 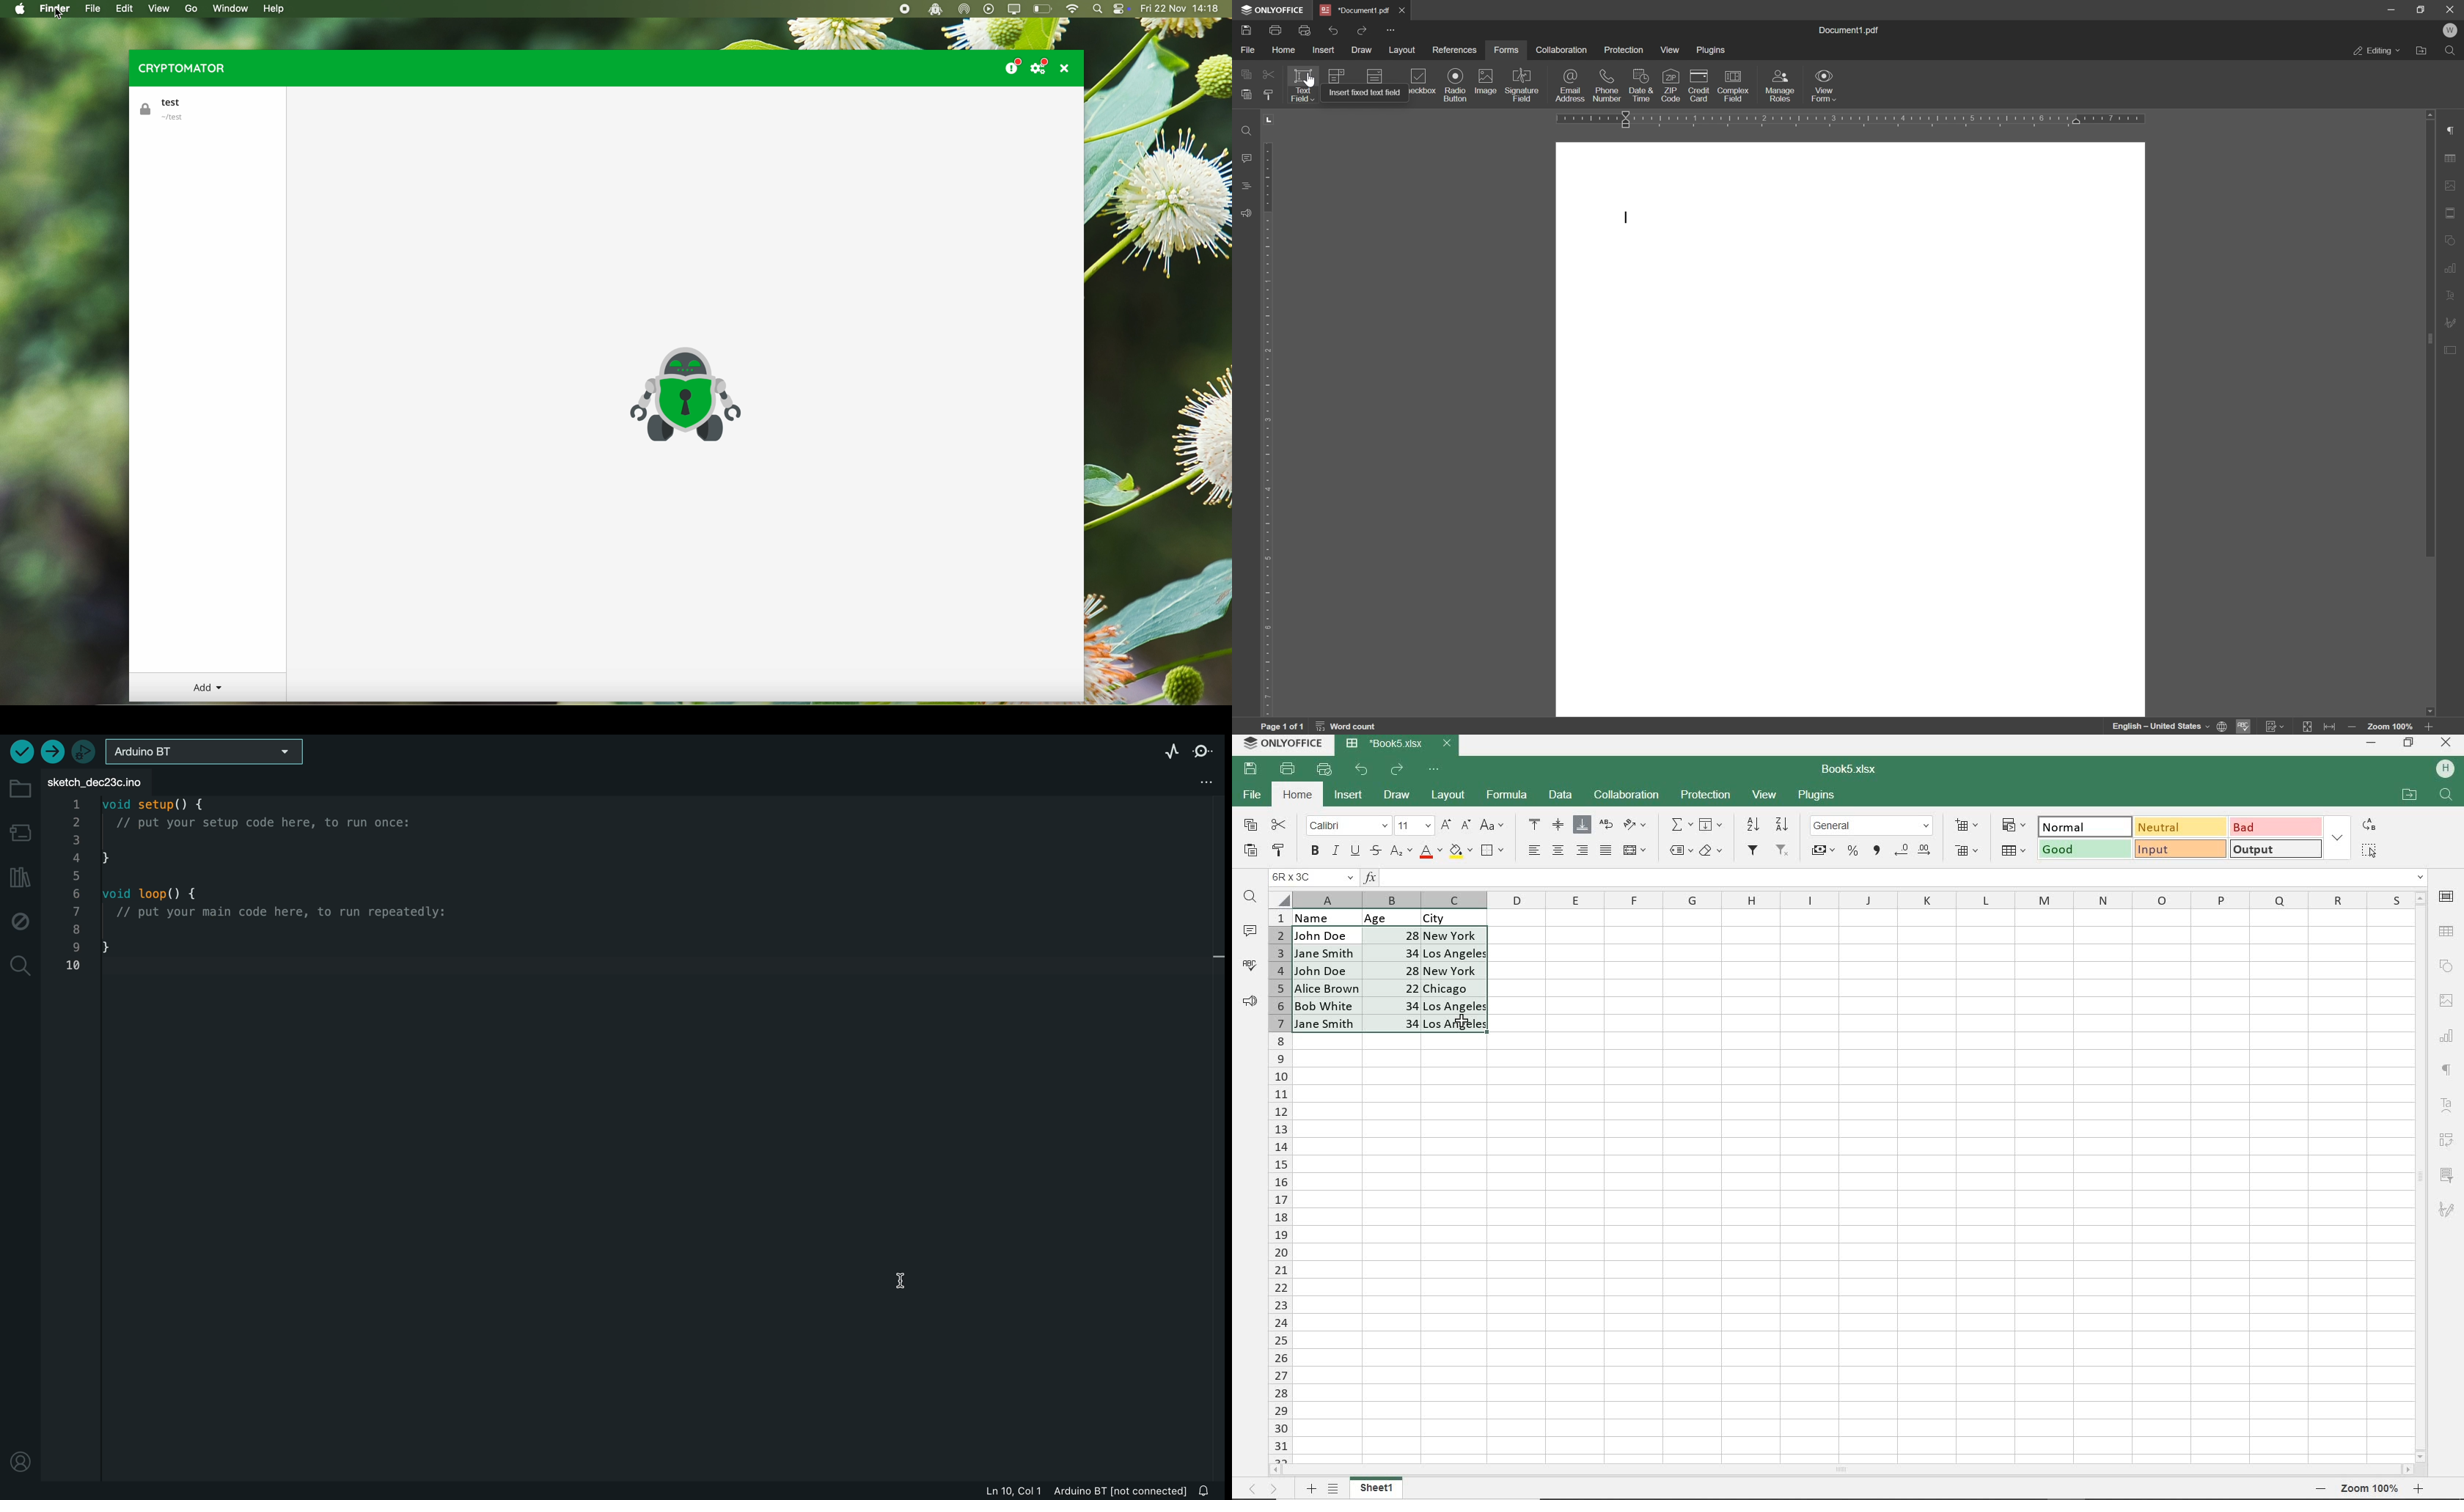 What do you see at coordinates (1495, 851) in the screenshot?
I see `BORDERS` at bounding box center [1495, 851].